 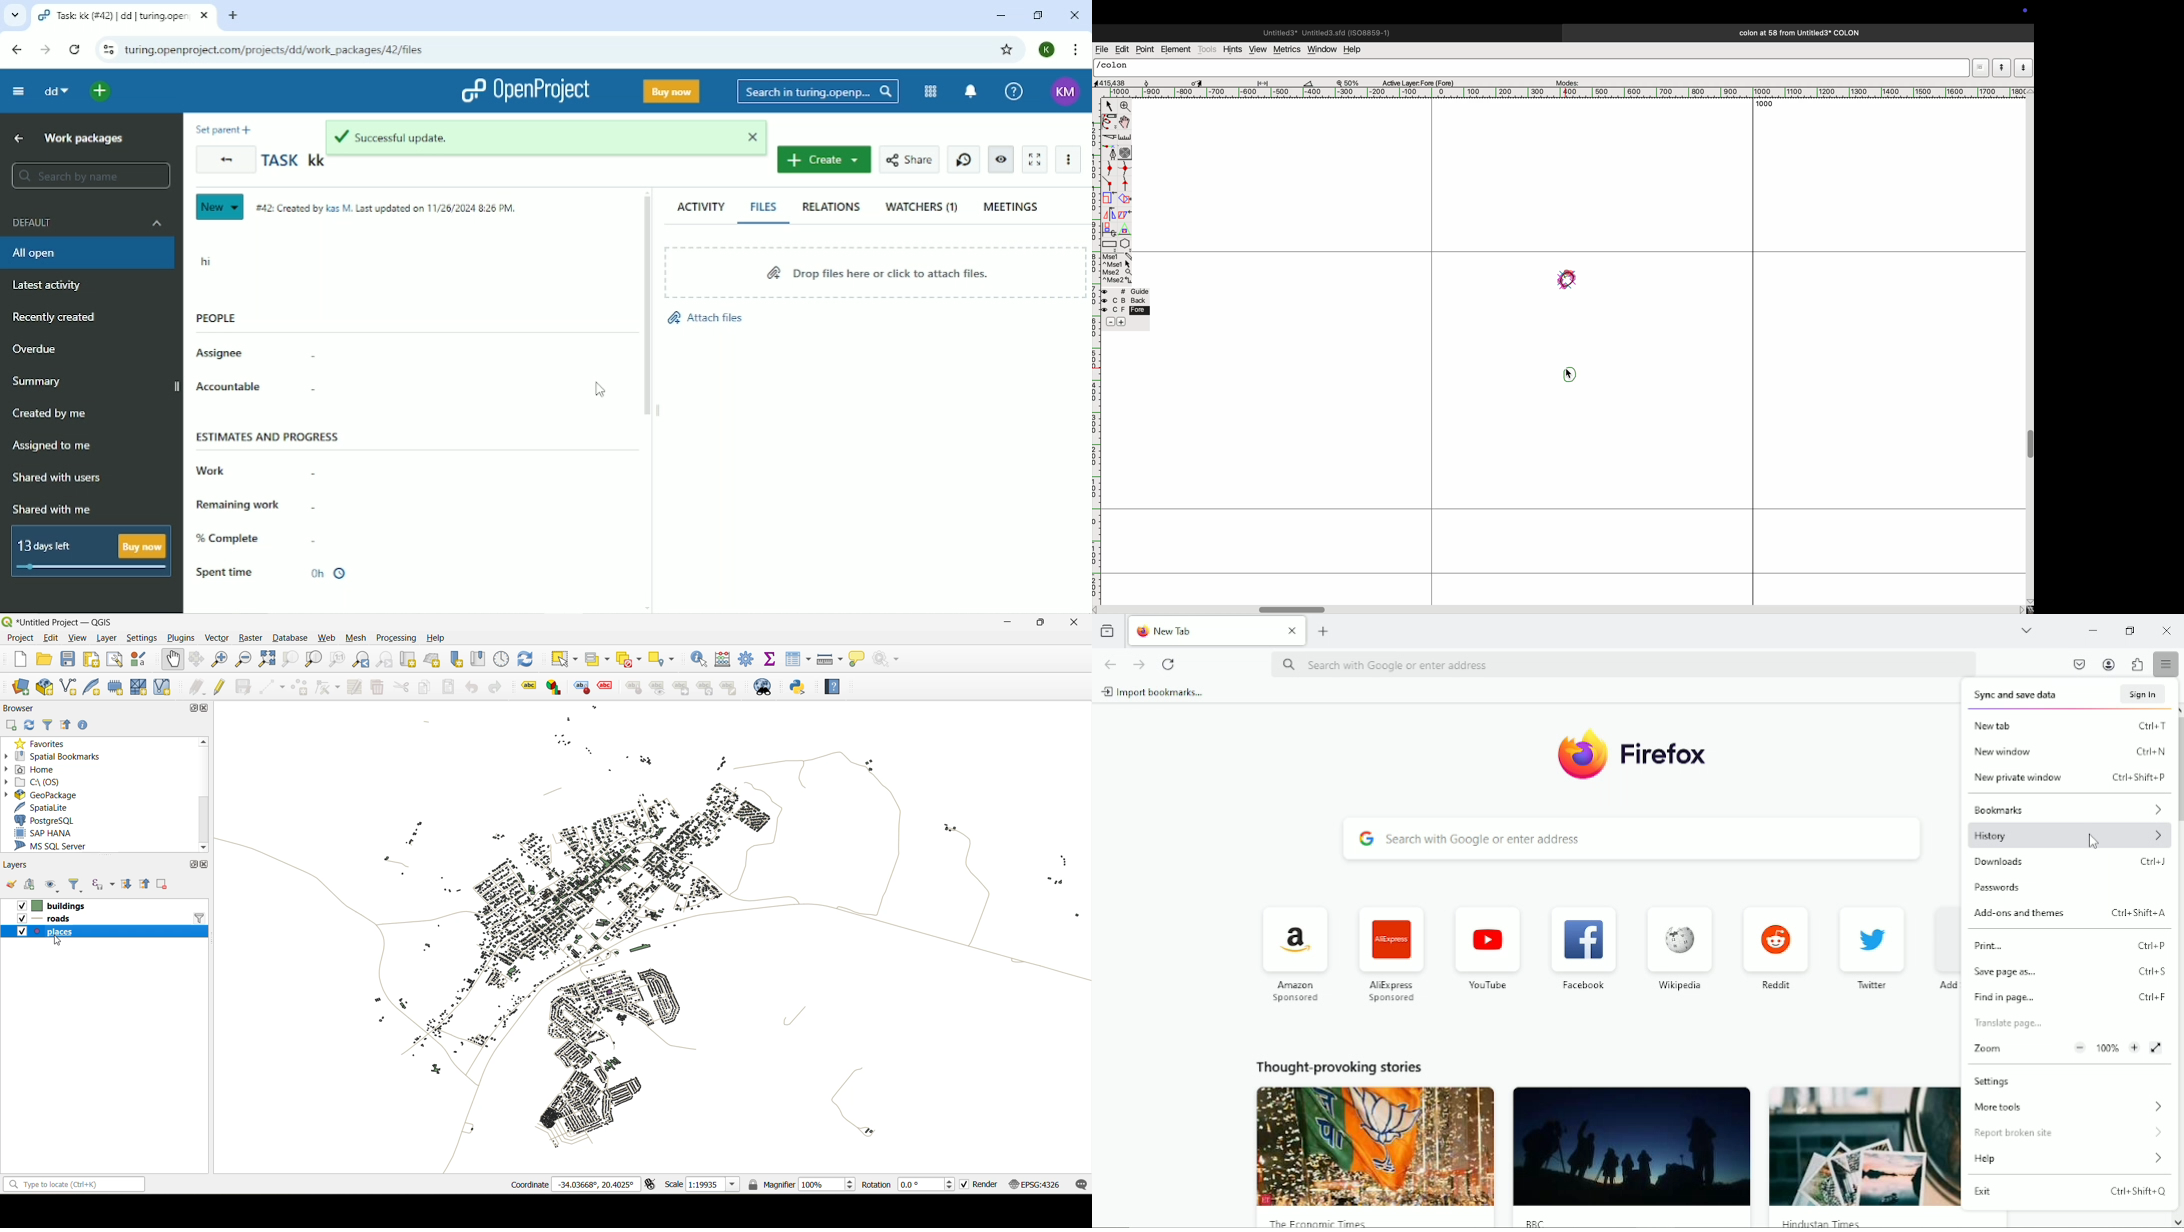 What do you see at coordinates (181, 638) in the screenshot?
I see `plugins` at bounding box center [181, 638].